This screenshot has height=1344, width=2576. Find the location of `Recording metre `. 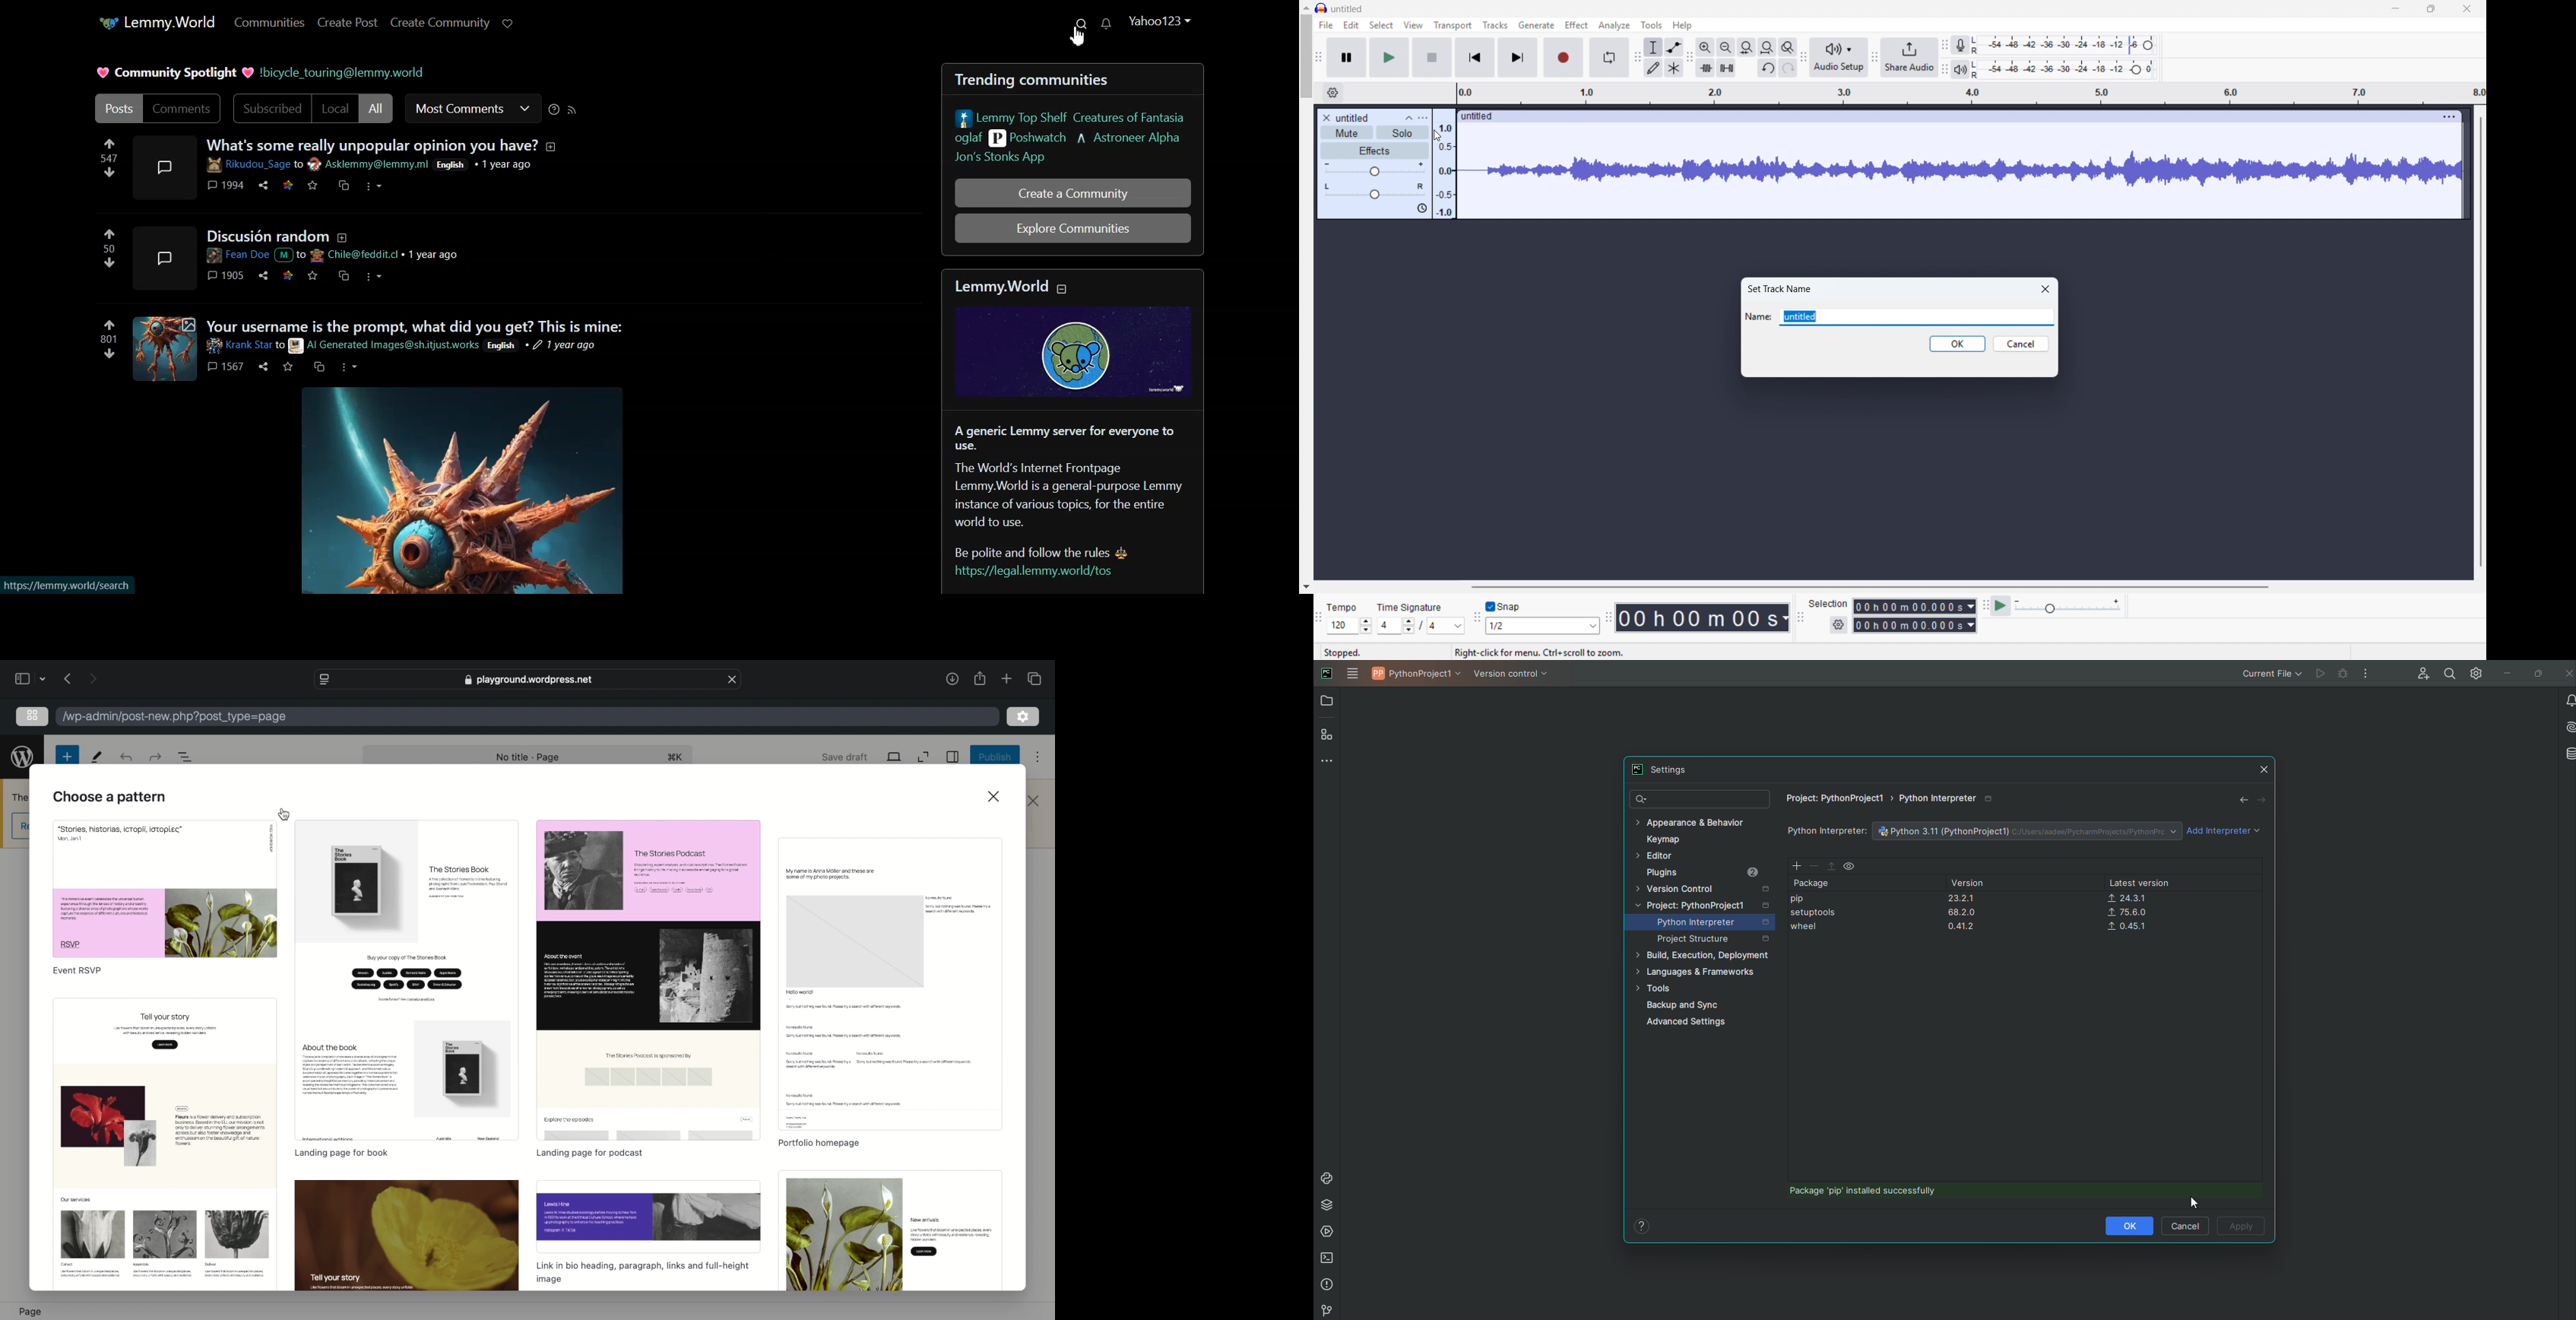

Recording metre  is located at coordinates (1960, 45).